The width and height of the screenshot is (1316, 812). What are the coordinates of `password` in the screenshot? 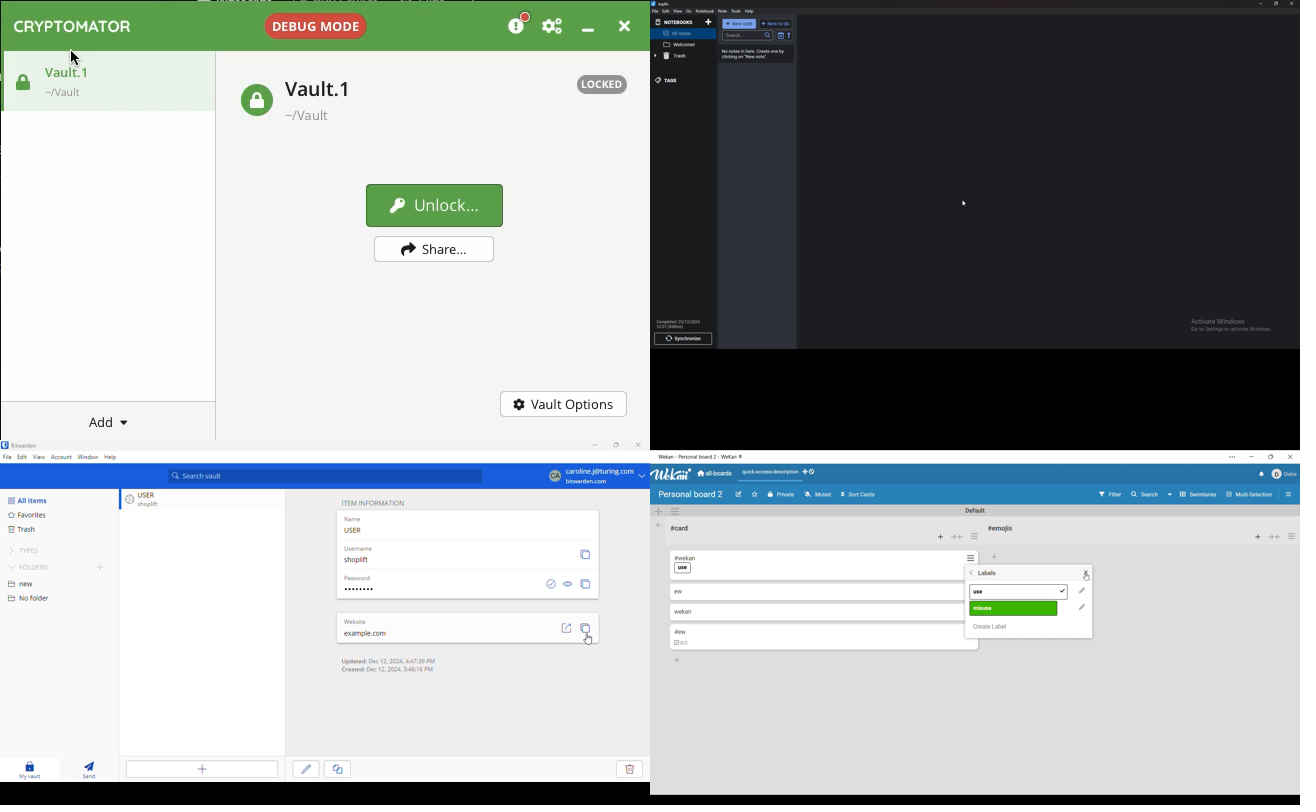 It's located at (360, 589).